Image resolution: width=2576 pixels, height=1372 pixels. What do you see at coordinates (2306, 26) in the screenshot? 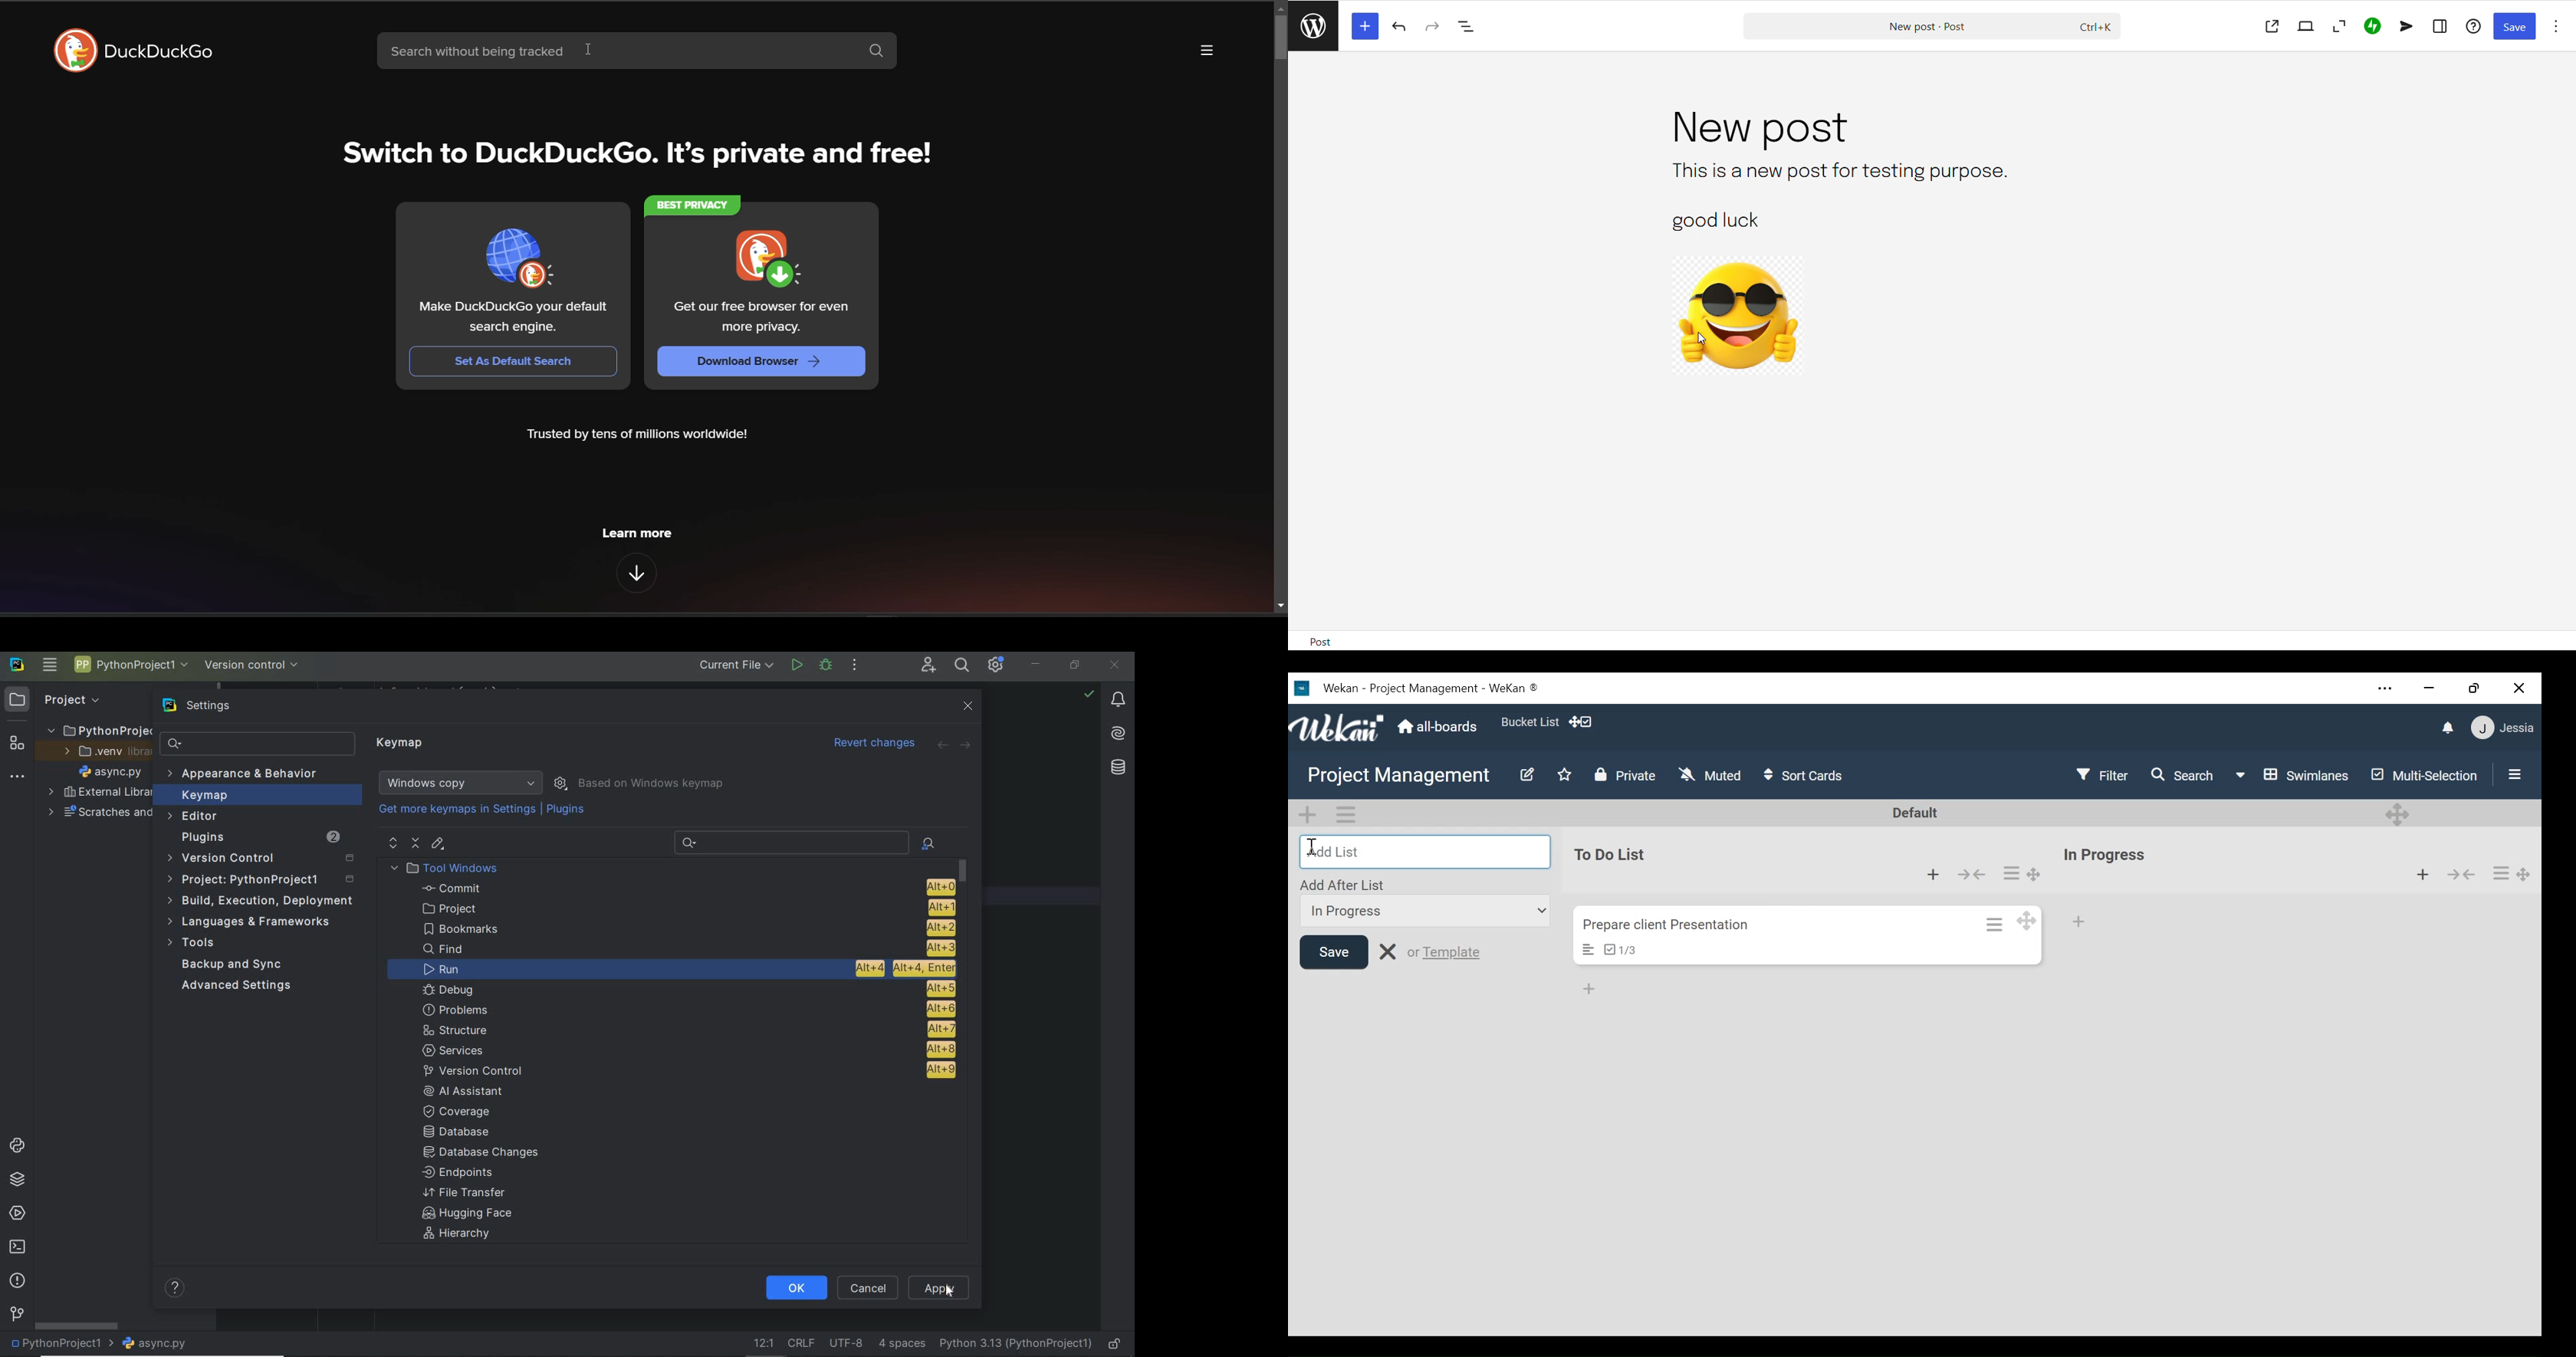
I see `view` at bounding box center [2306, 26].